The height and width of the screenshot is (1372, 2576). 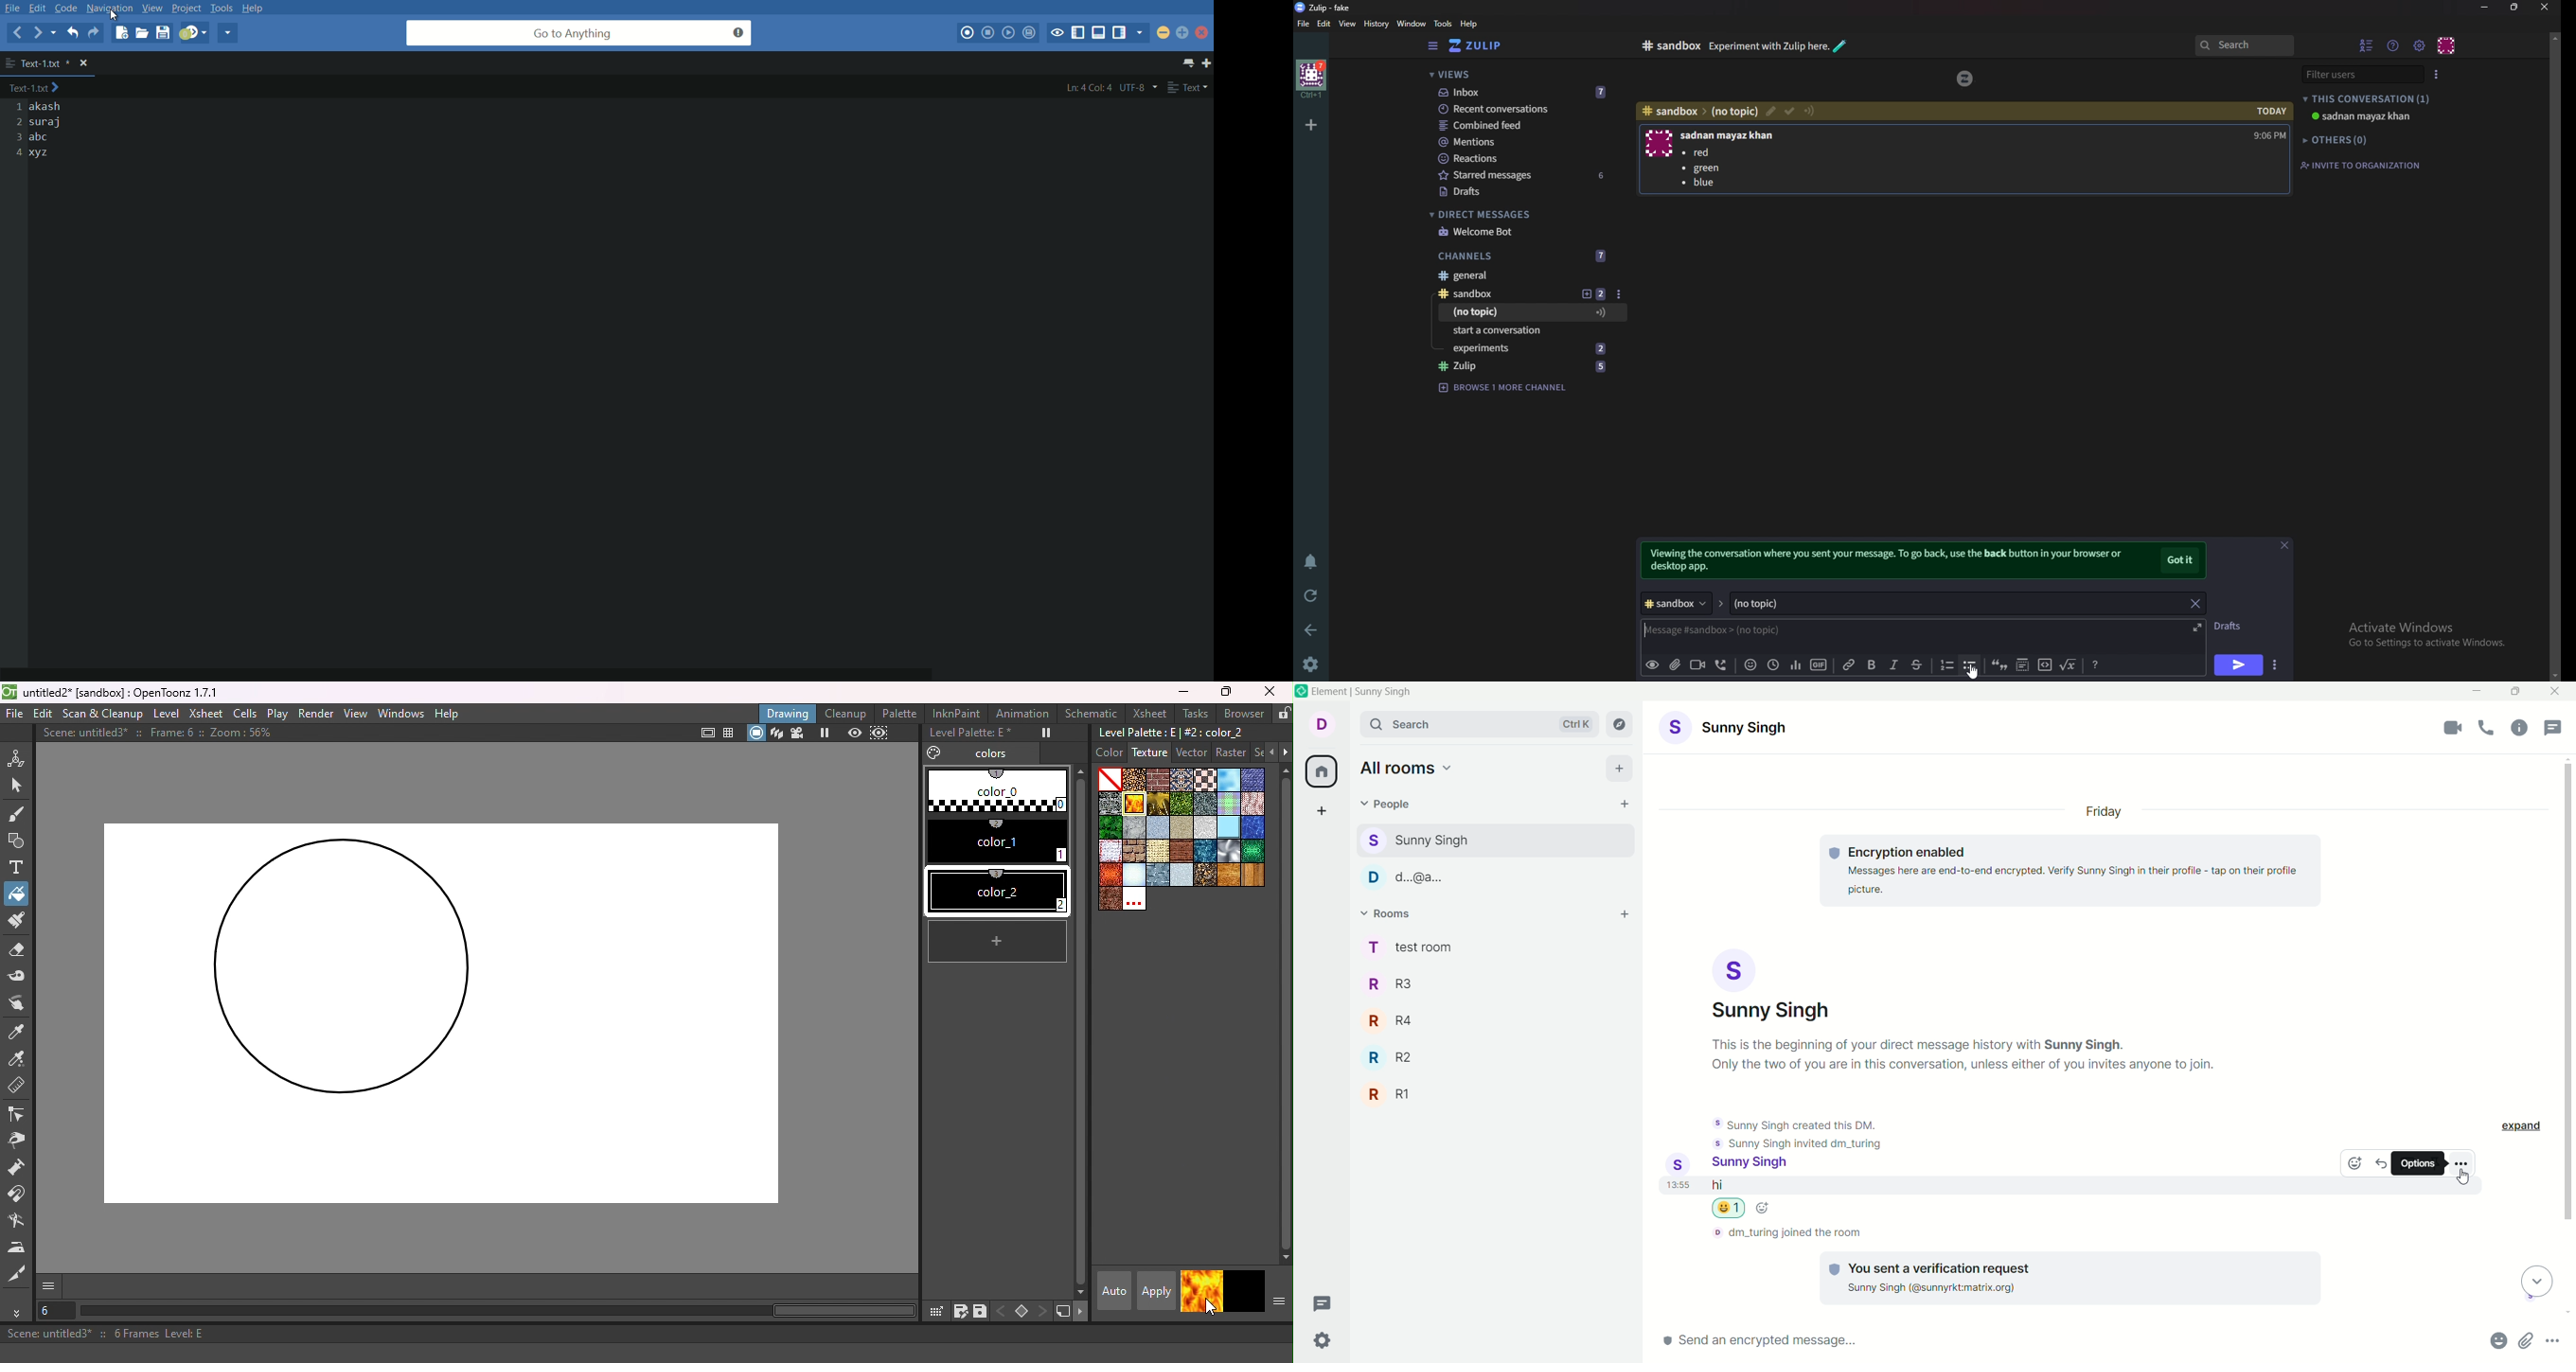 I want to click on redo, so click(x=93, y=32).